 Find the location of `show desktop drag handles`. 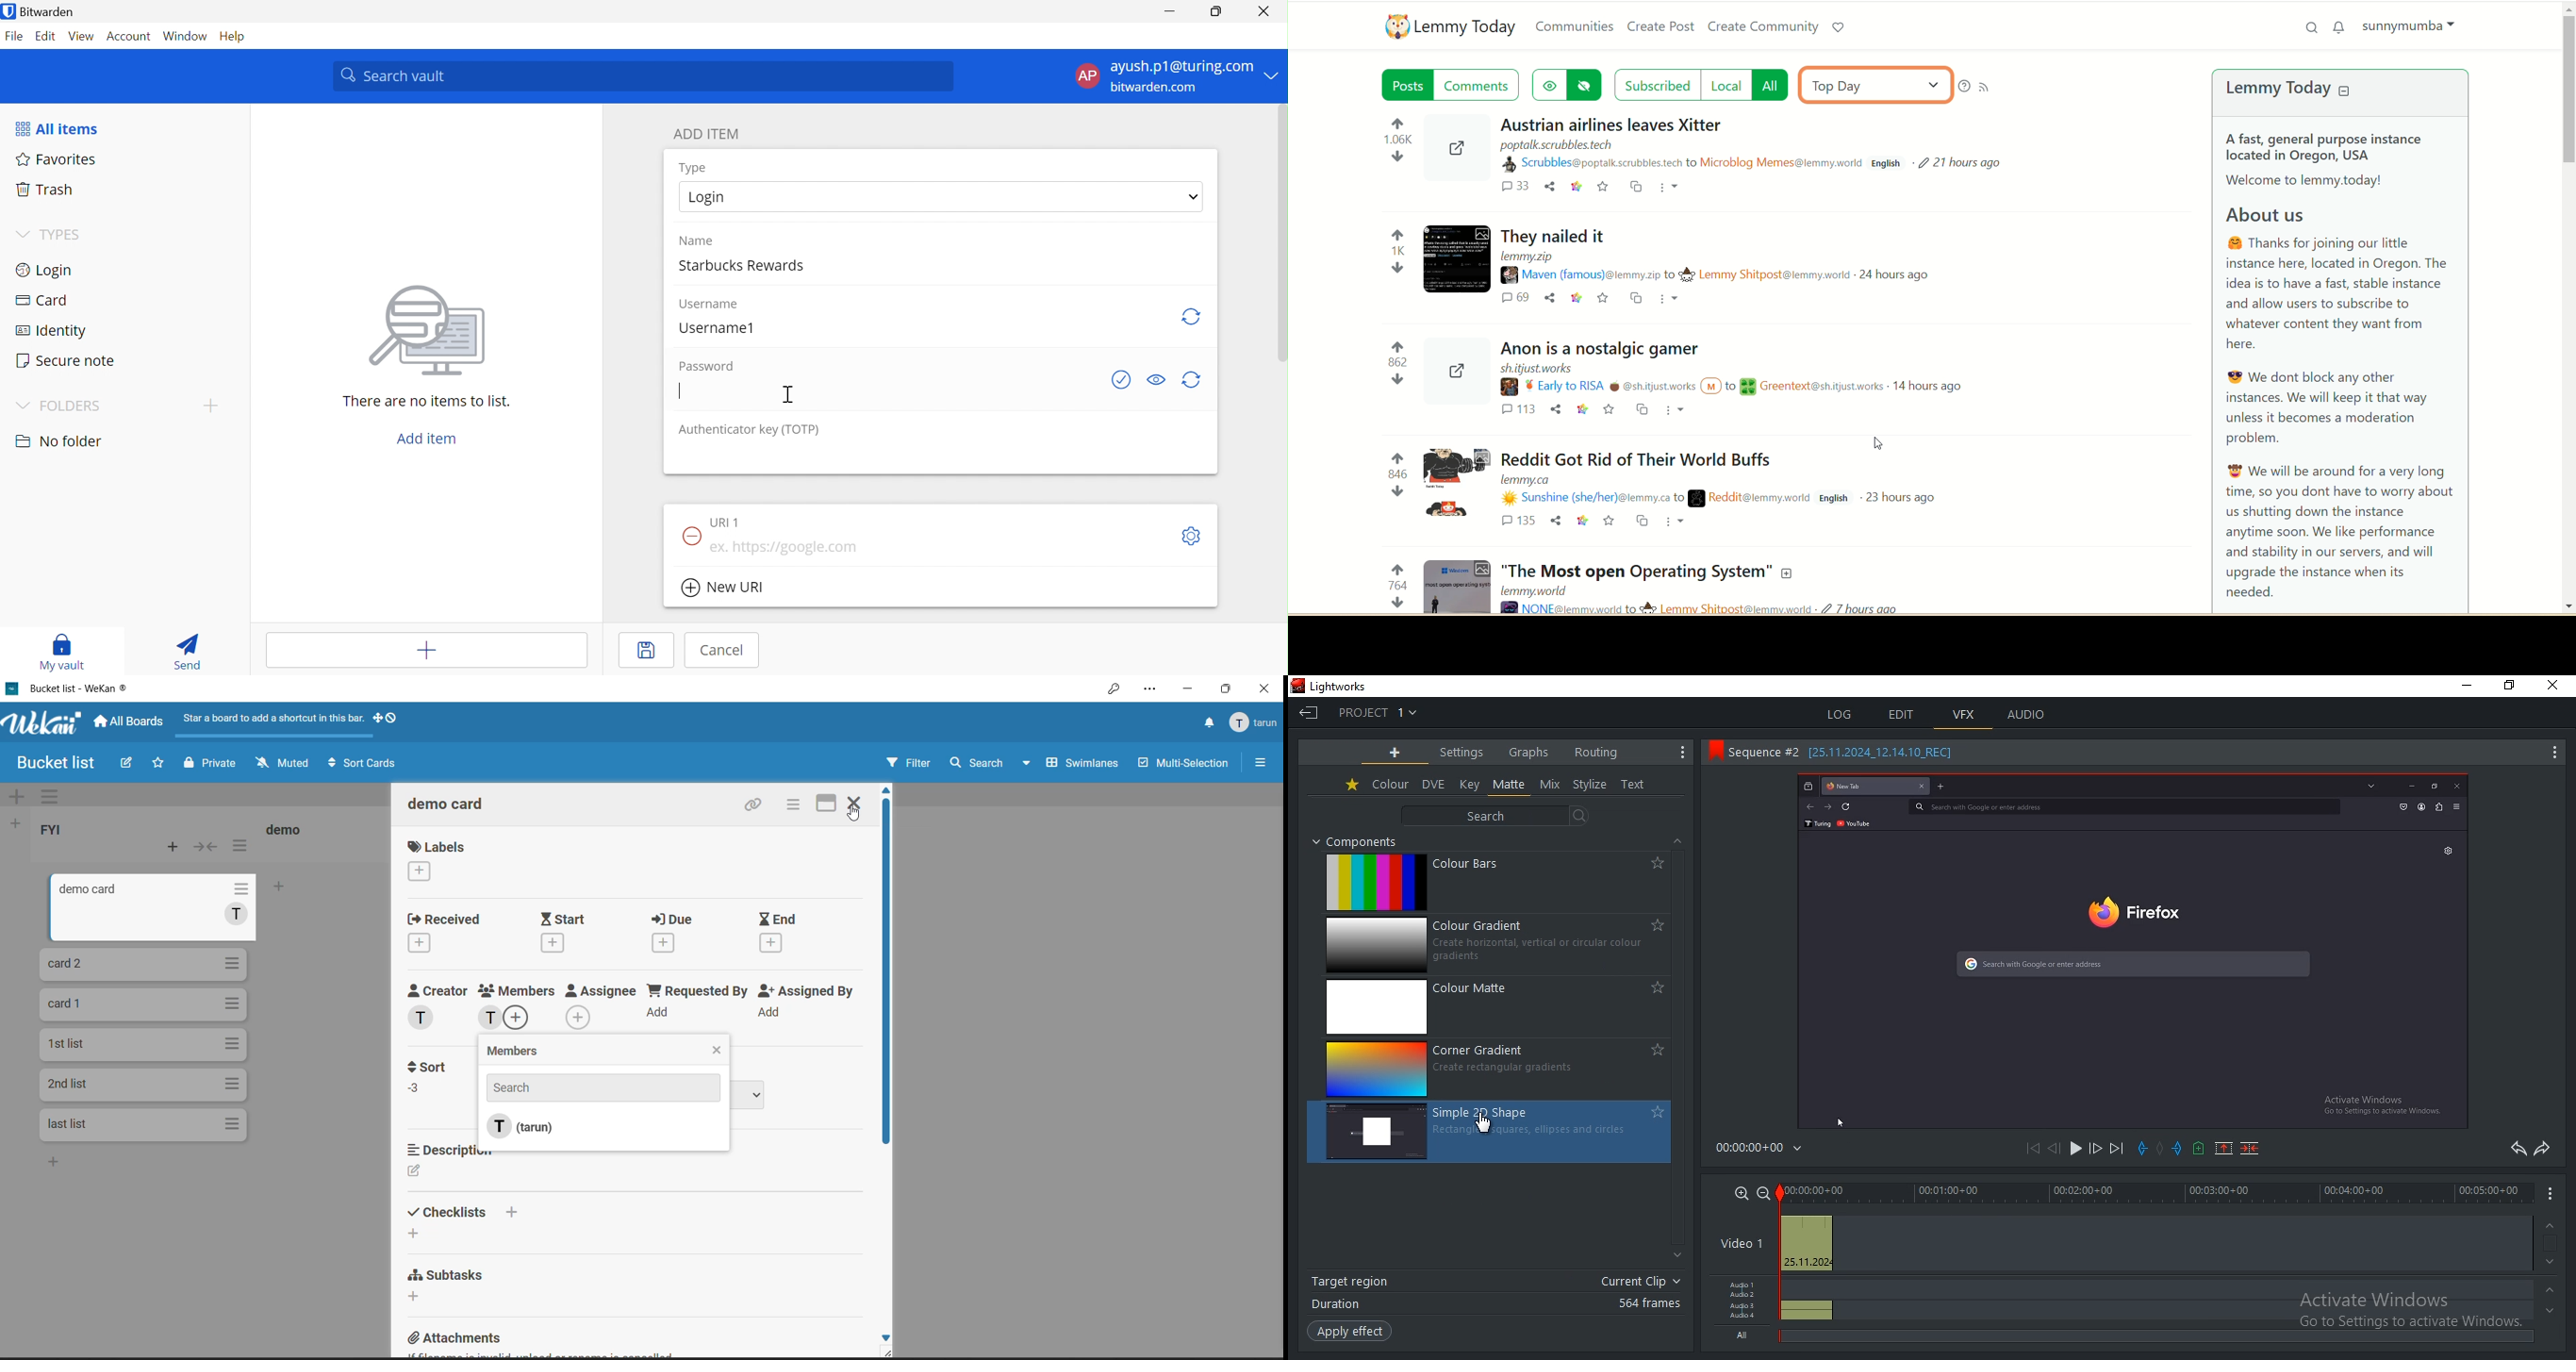

show desktop drag handles is located at coordinates (385, 719).